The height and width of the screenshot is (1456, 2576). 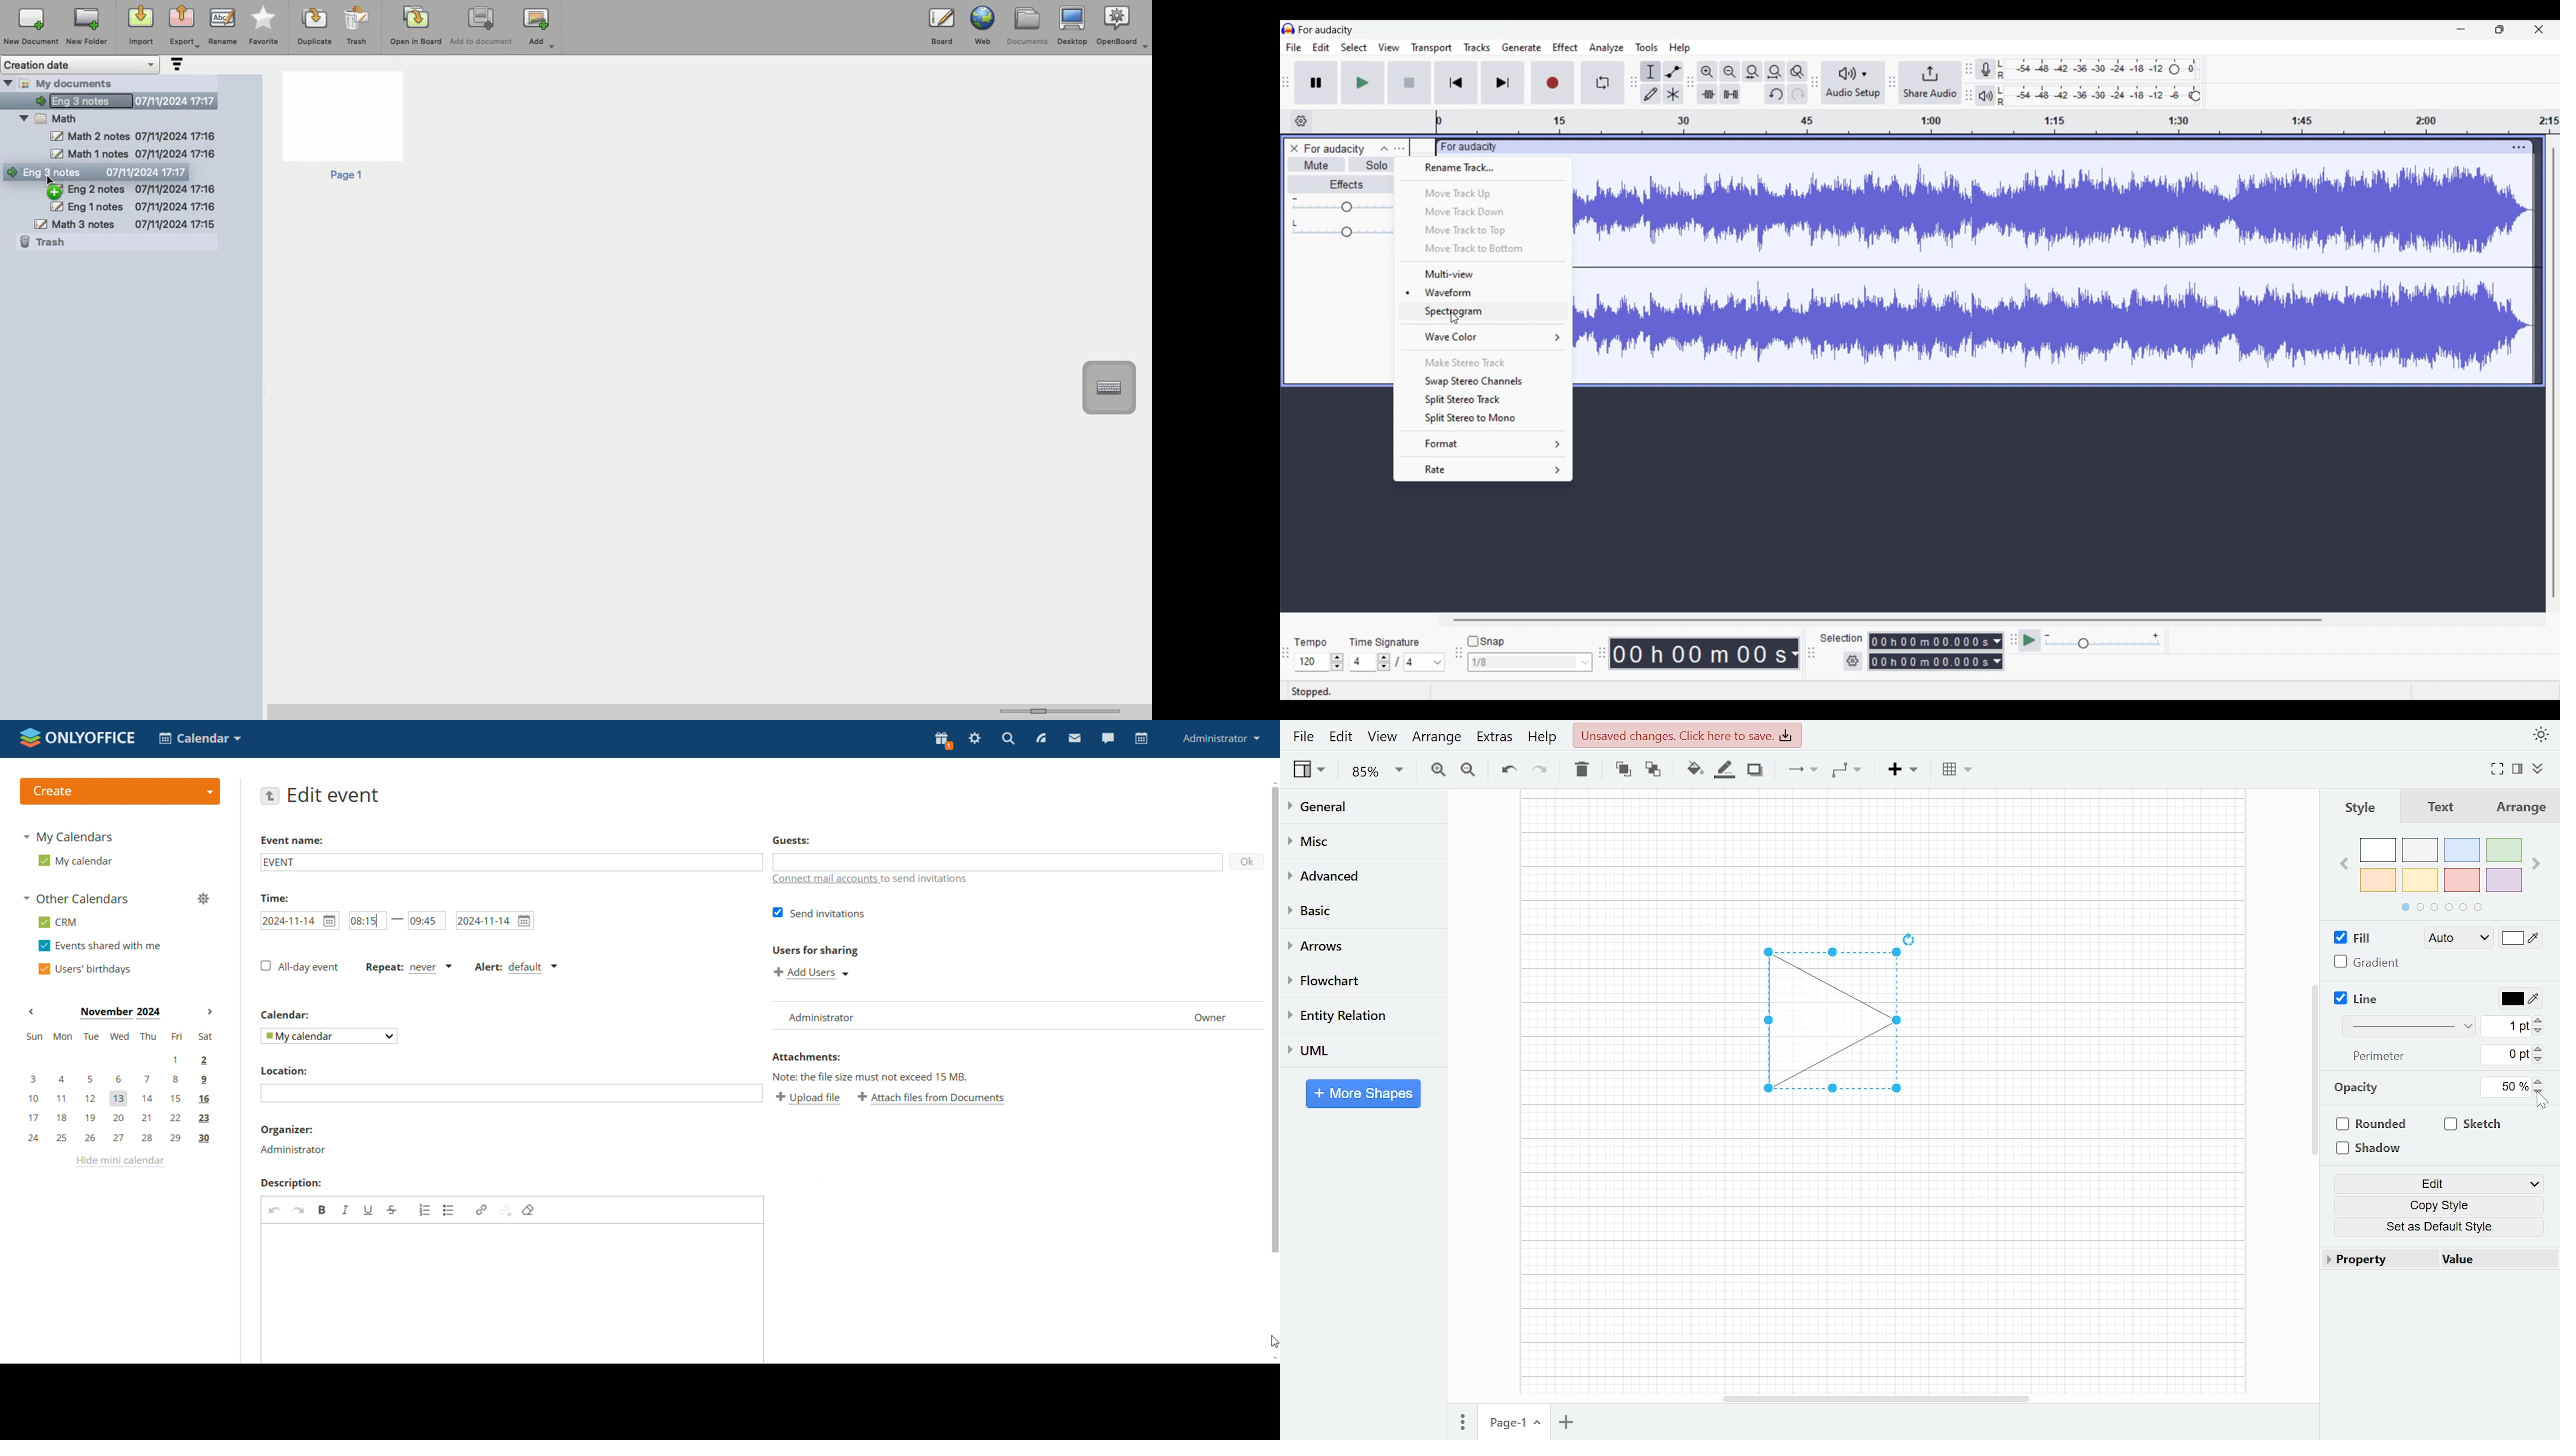 I want to click on Selection duration measurement, so click(x=1997, y=651).